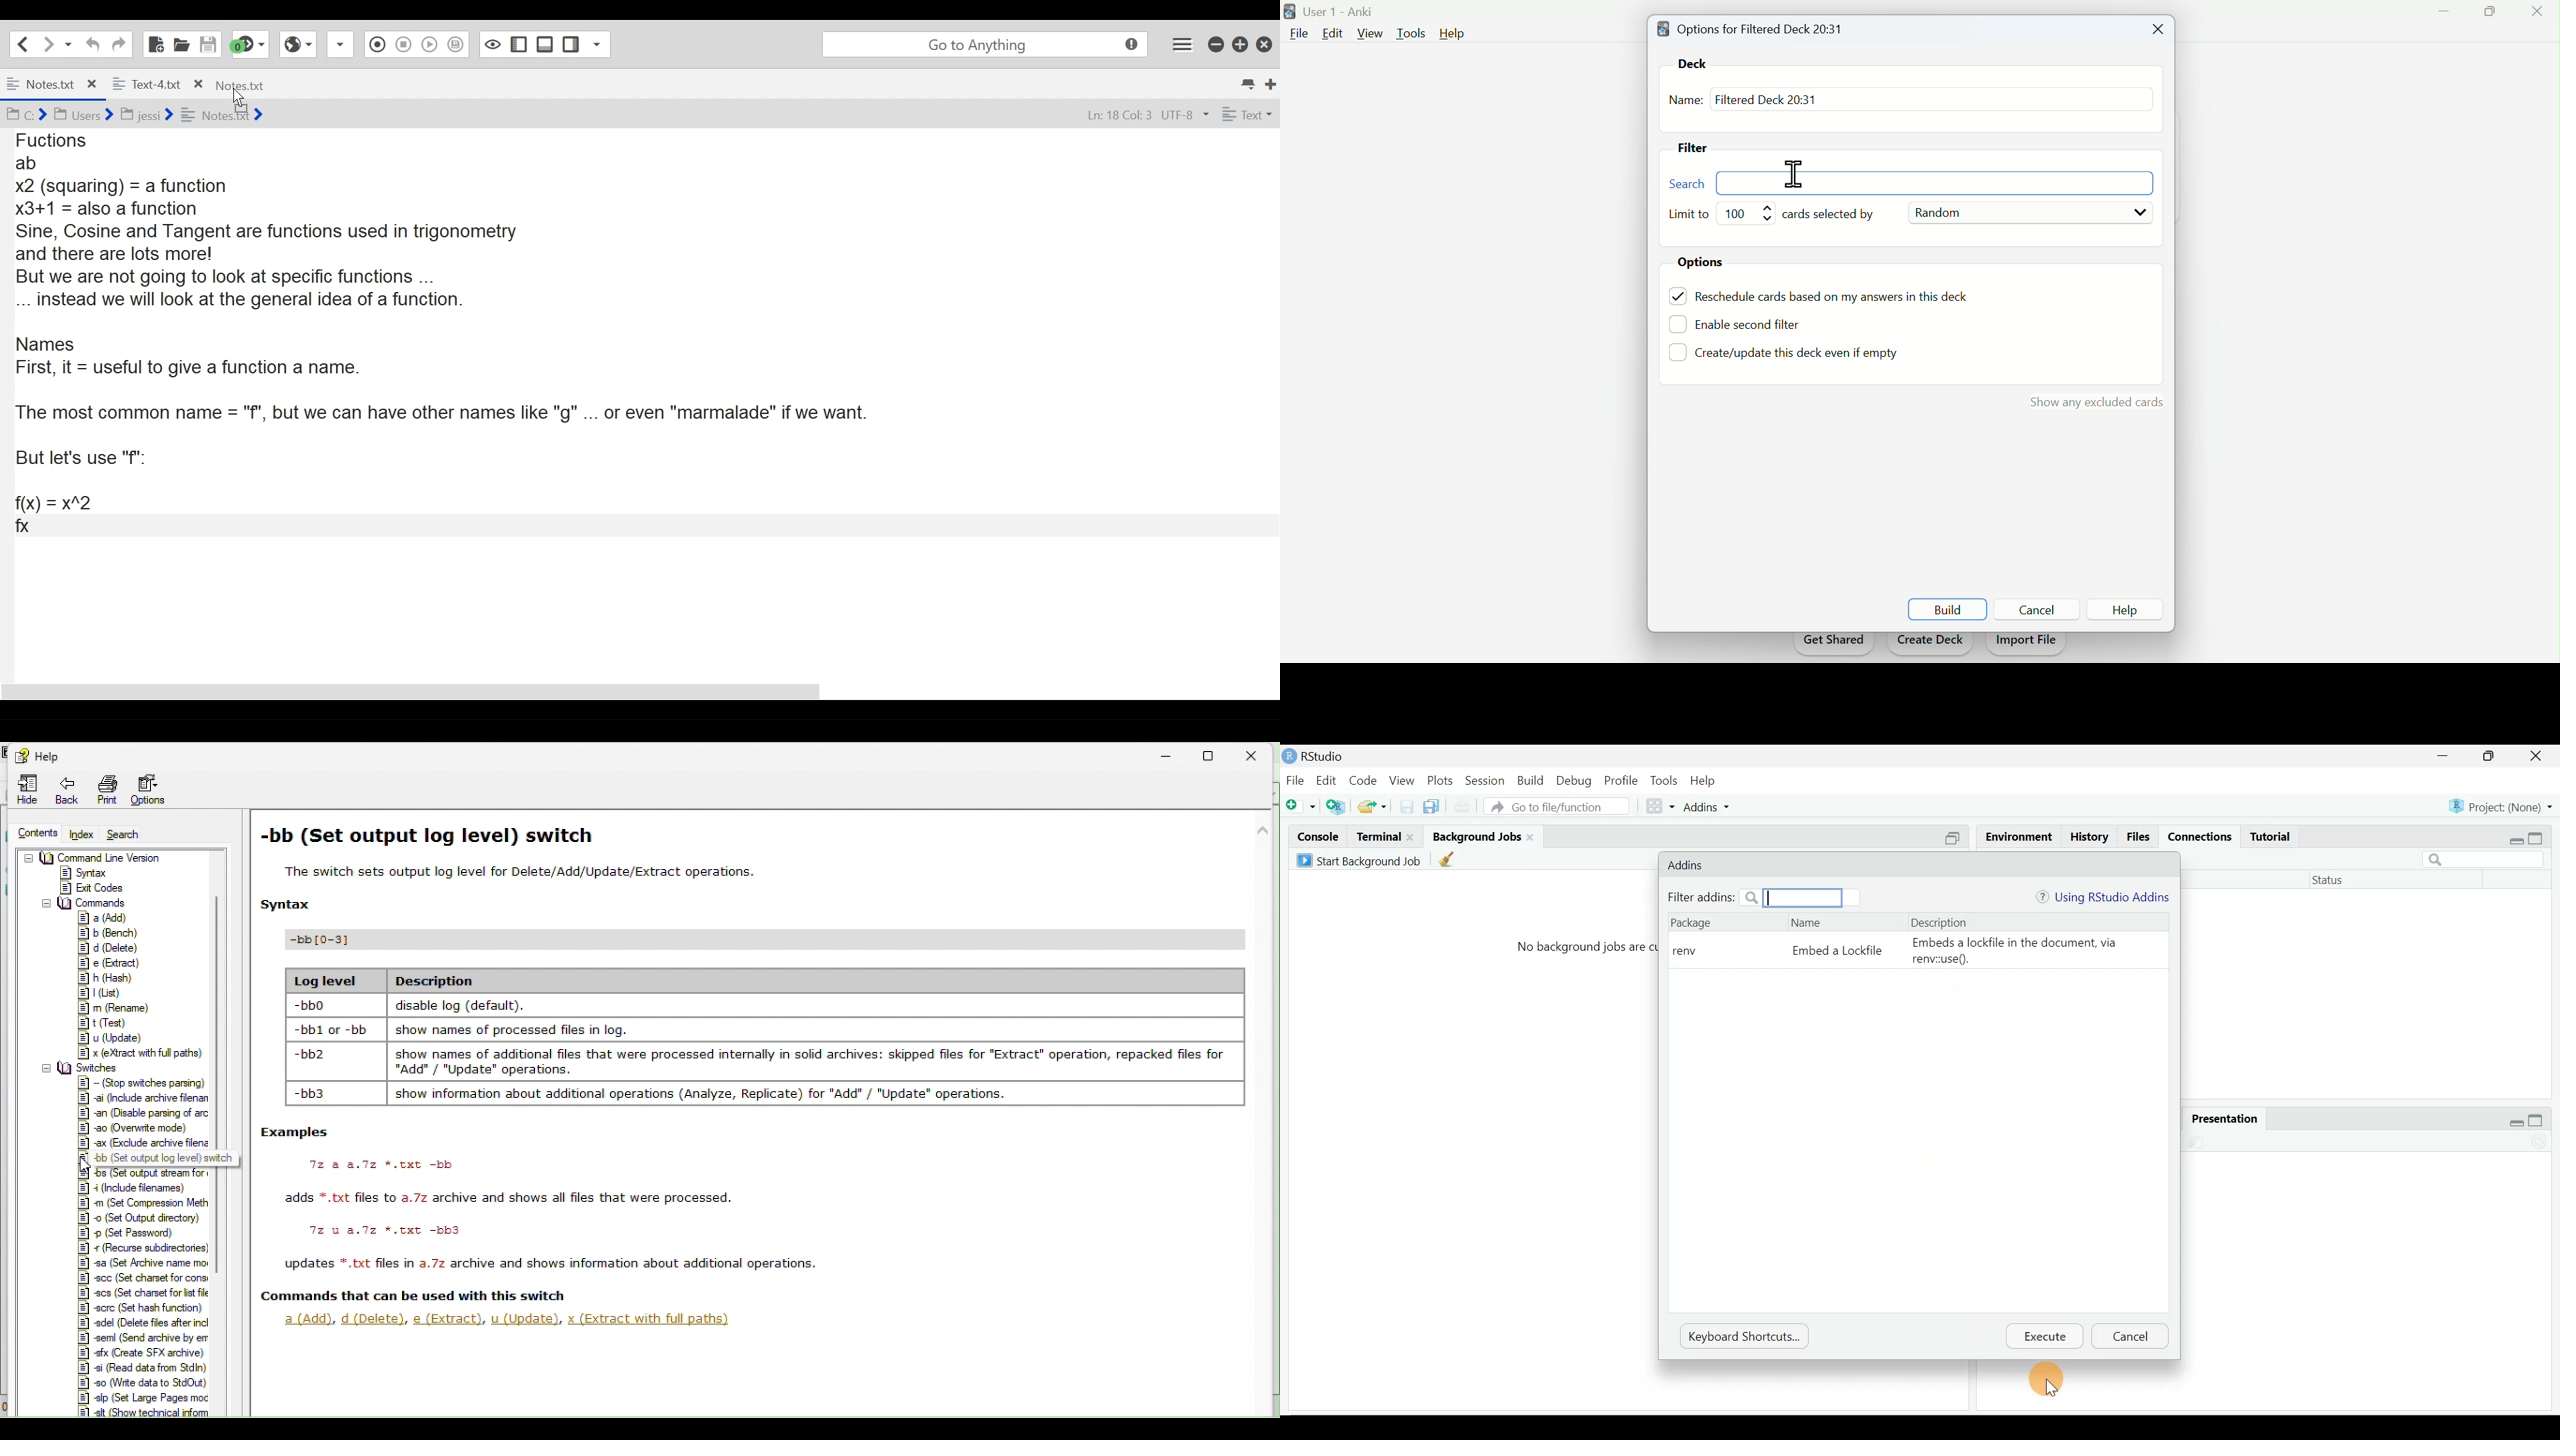  I want to click on Save all open documents, so click(1429, 809).